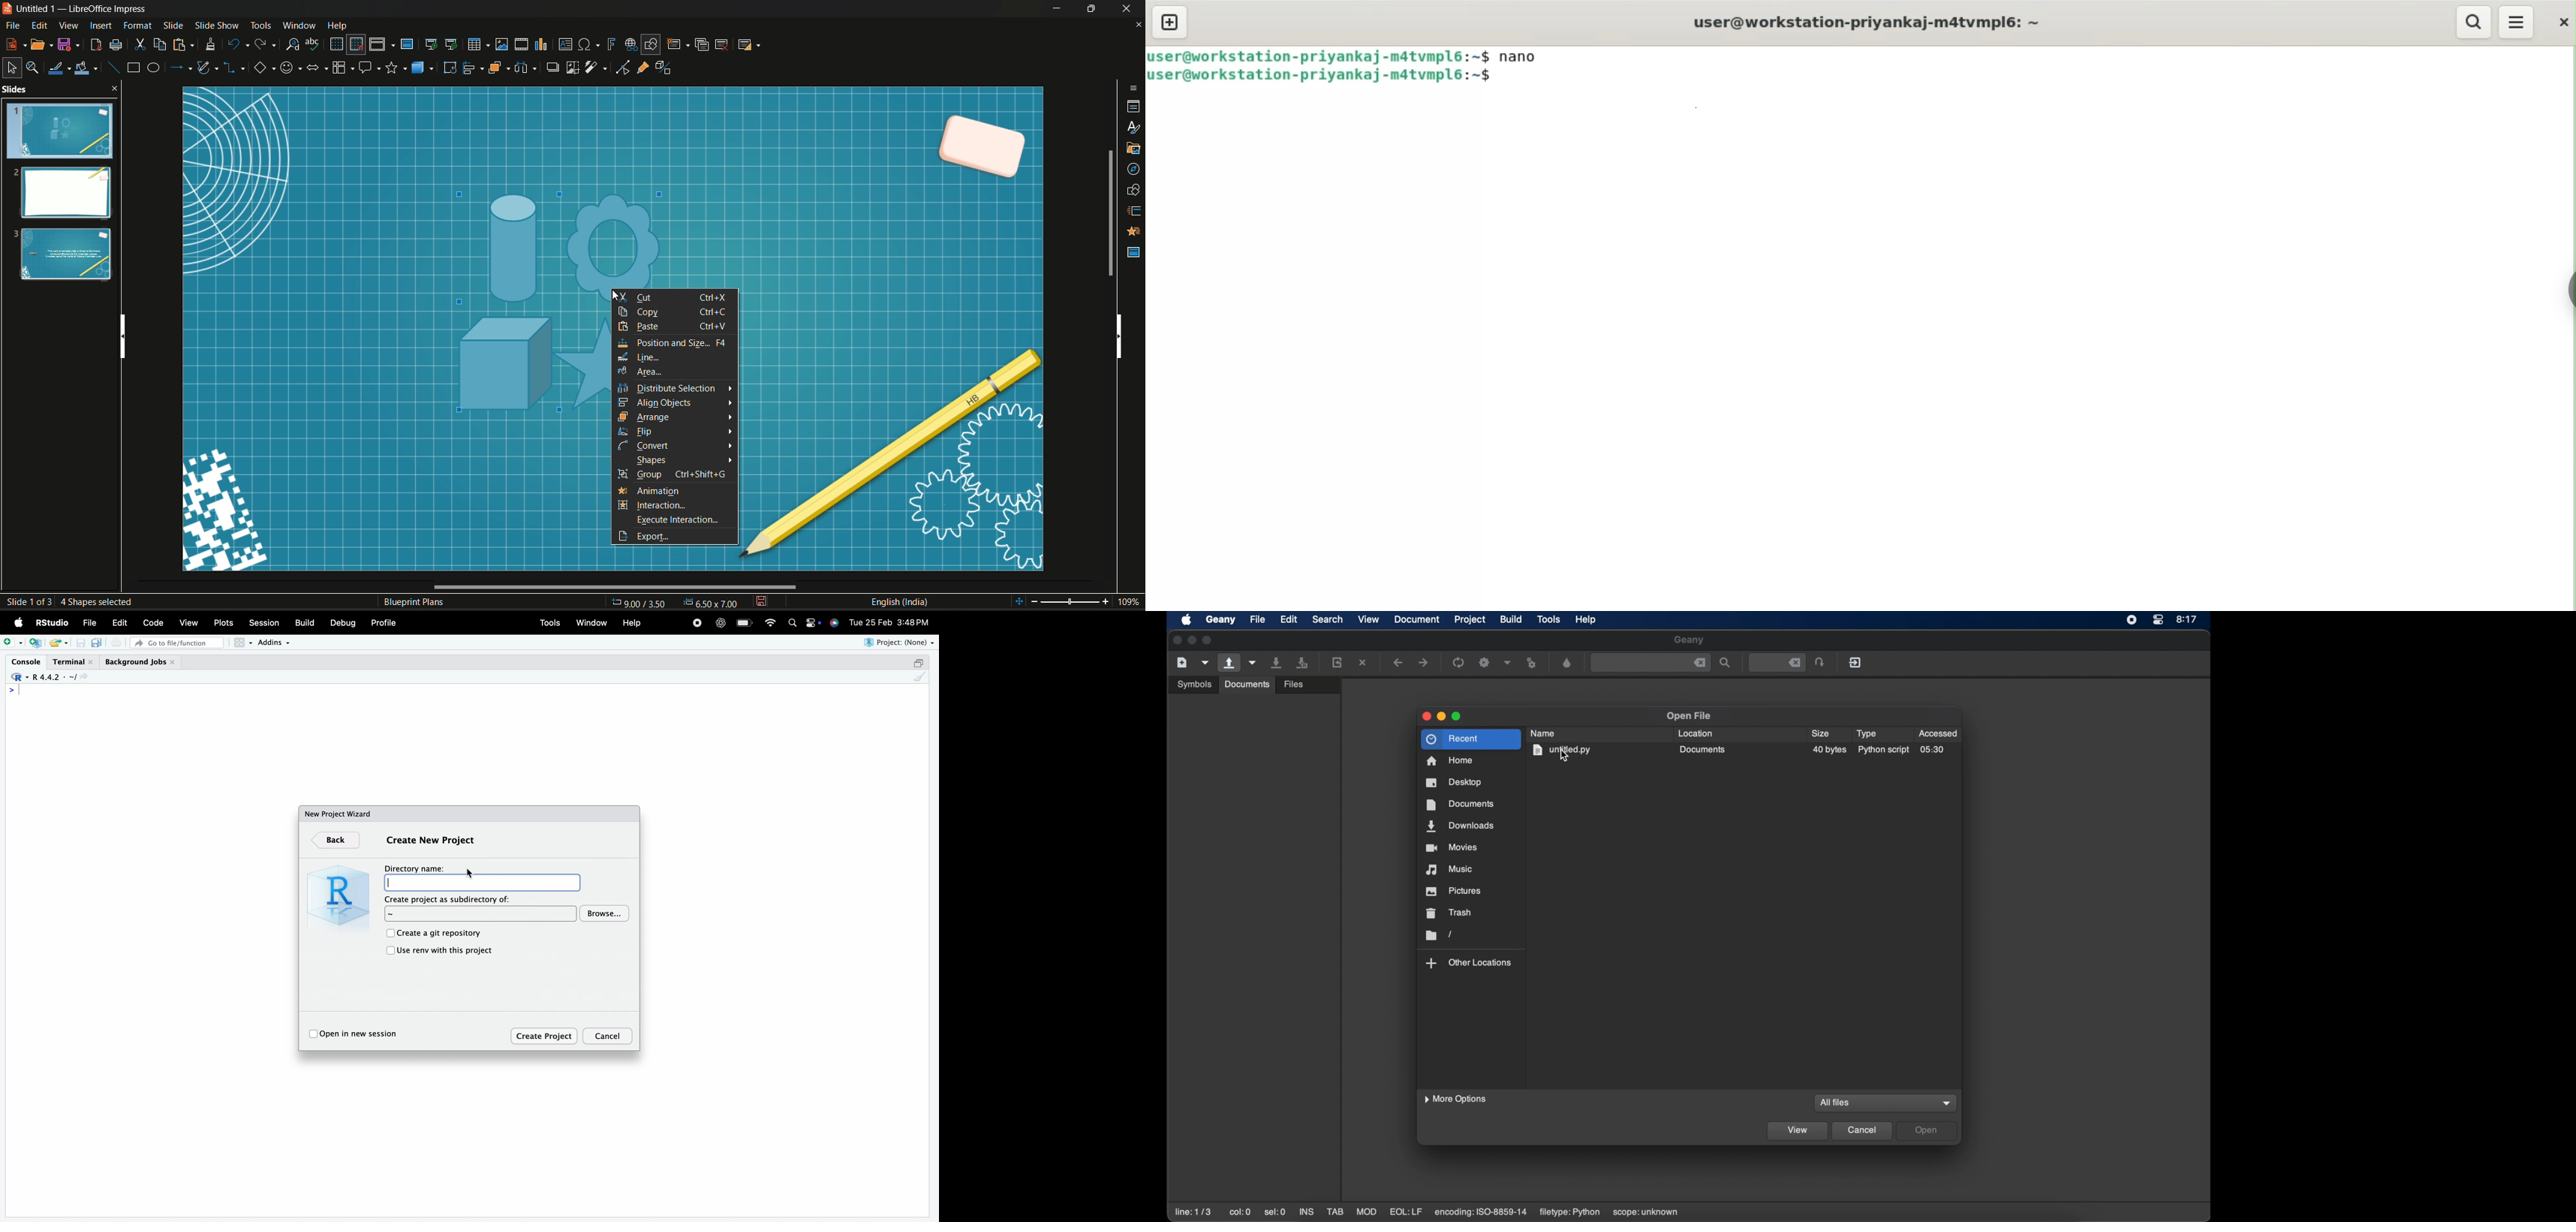  What do you see at coordinates (918, 663) in the screenshot?
I see `maximize` at bounding box center [918, 663].